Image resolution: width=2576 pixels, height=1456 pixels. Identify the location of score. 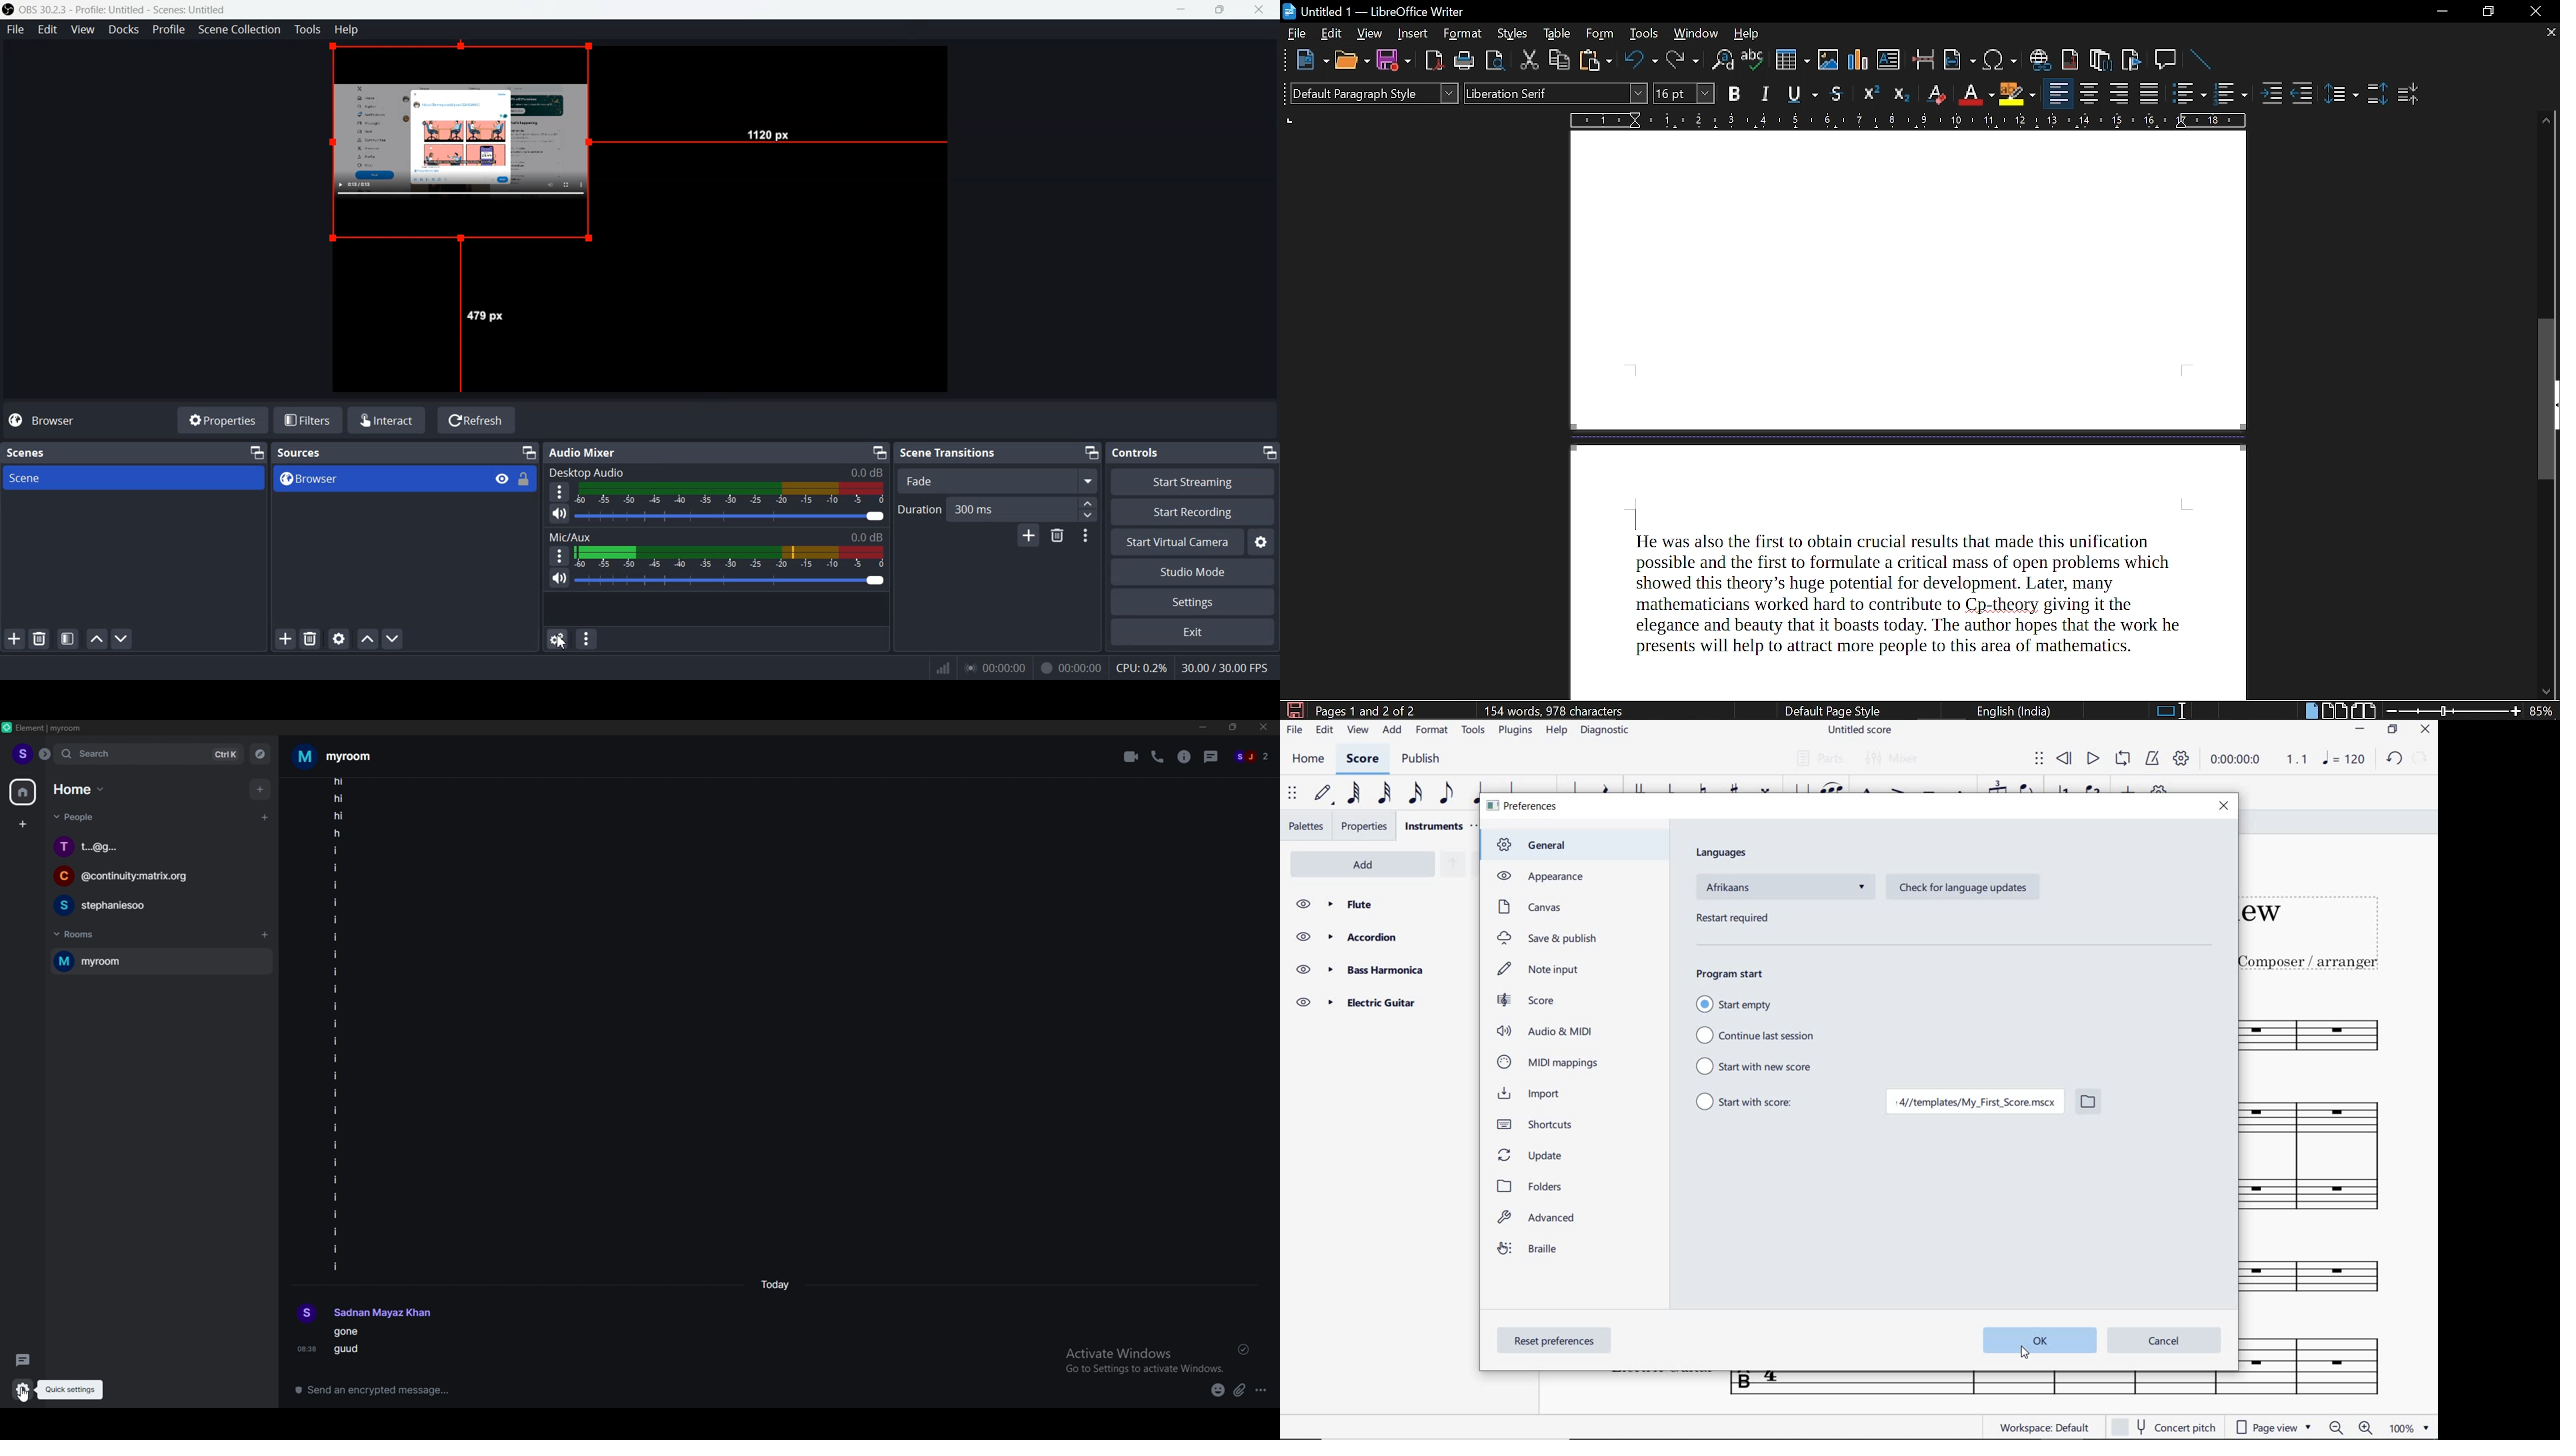
(1365, 759).